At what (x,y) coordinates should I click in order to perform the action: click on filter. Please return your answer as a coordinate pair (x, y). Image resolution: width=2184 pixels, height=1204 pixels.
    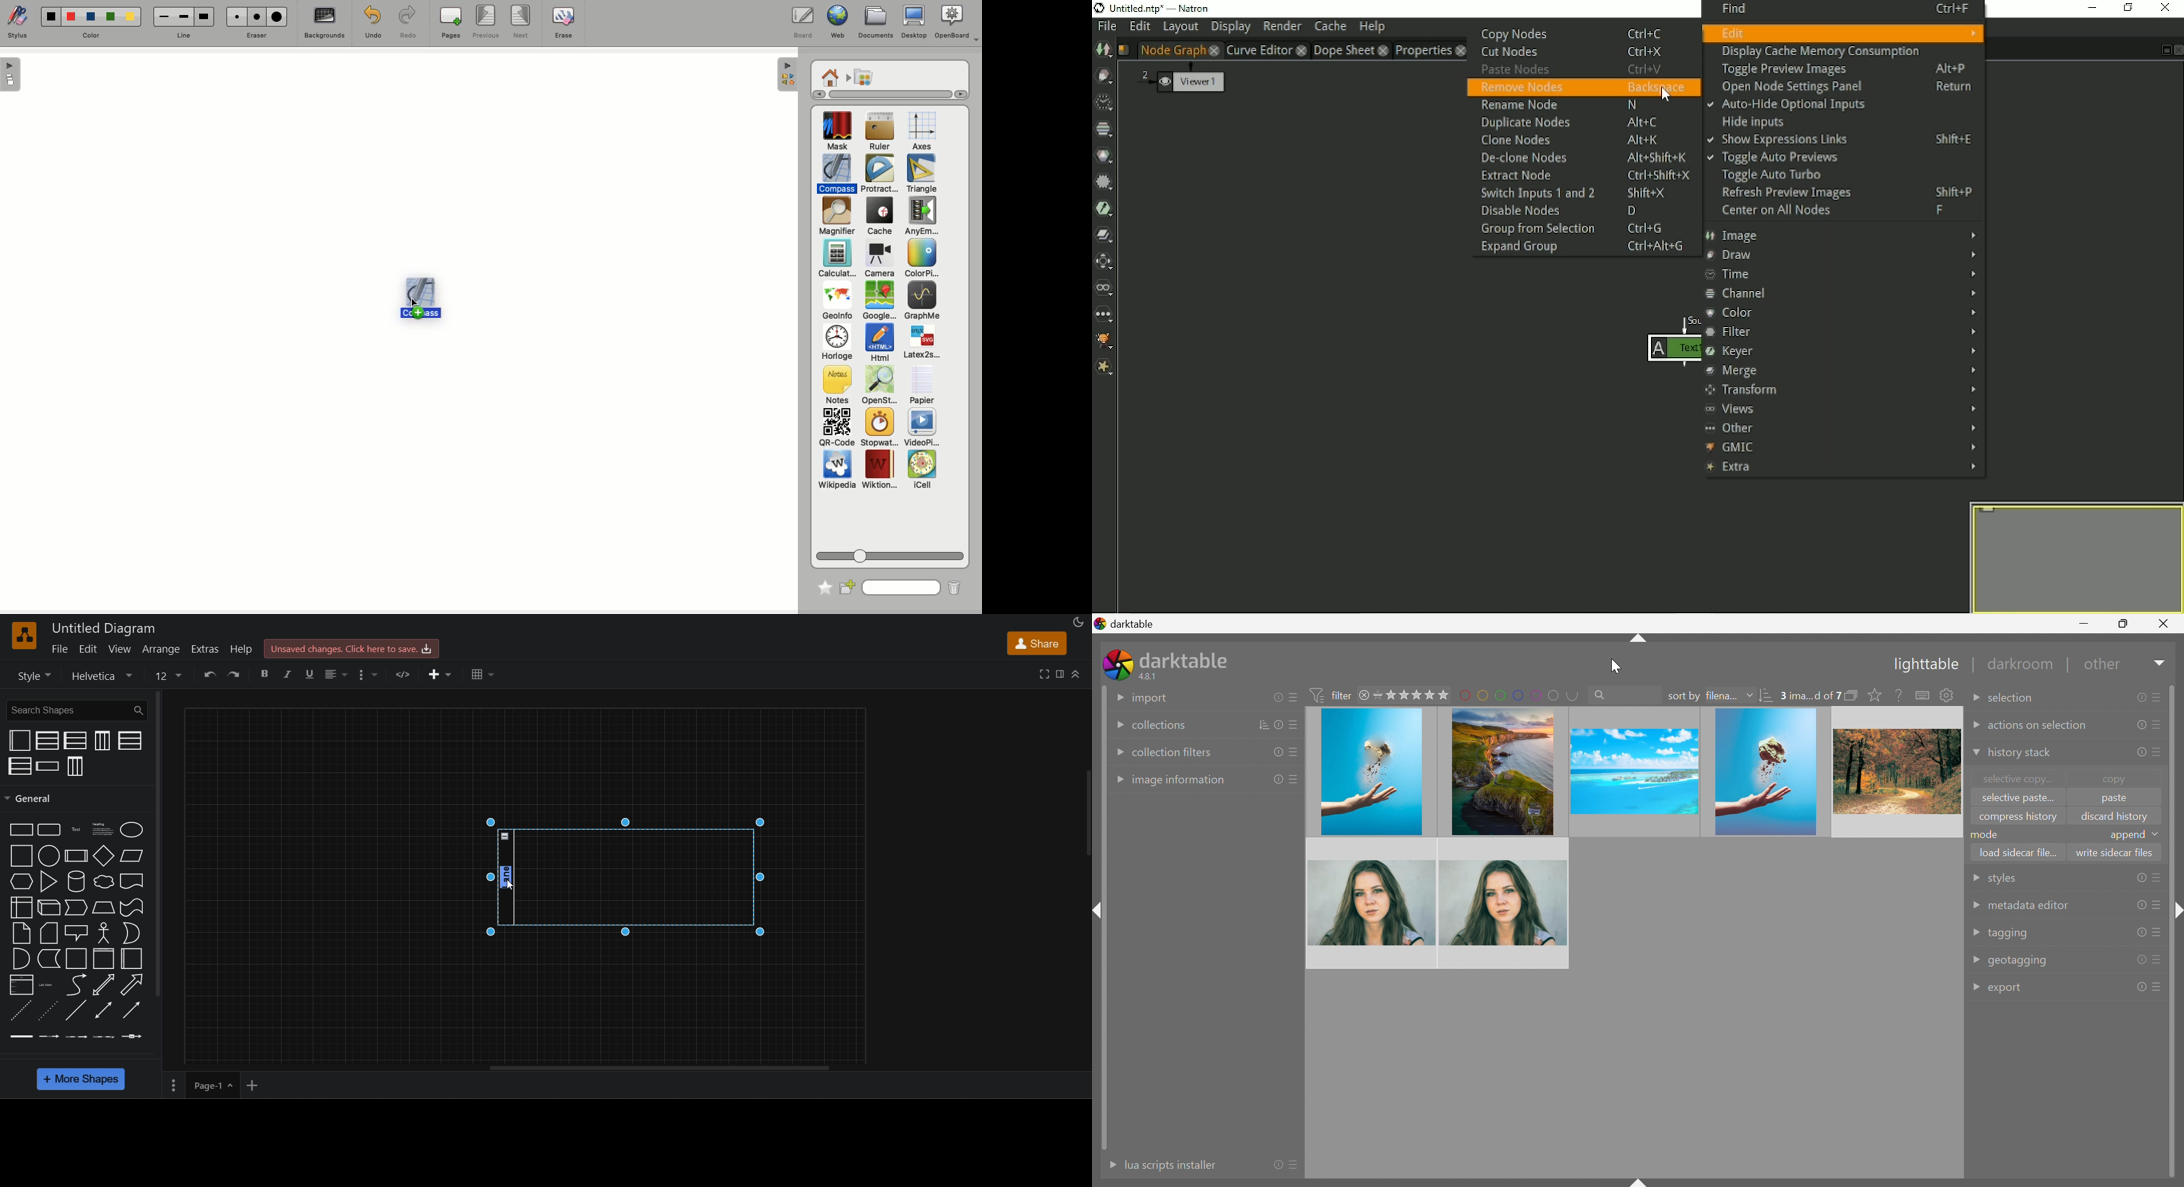
    Looking at the image, I should click on (1333, 695).